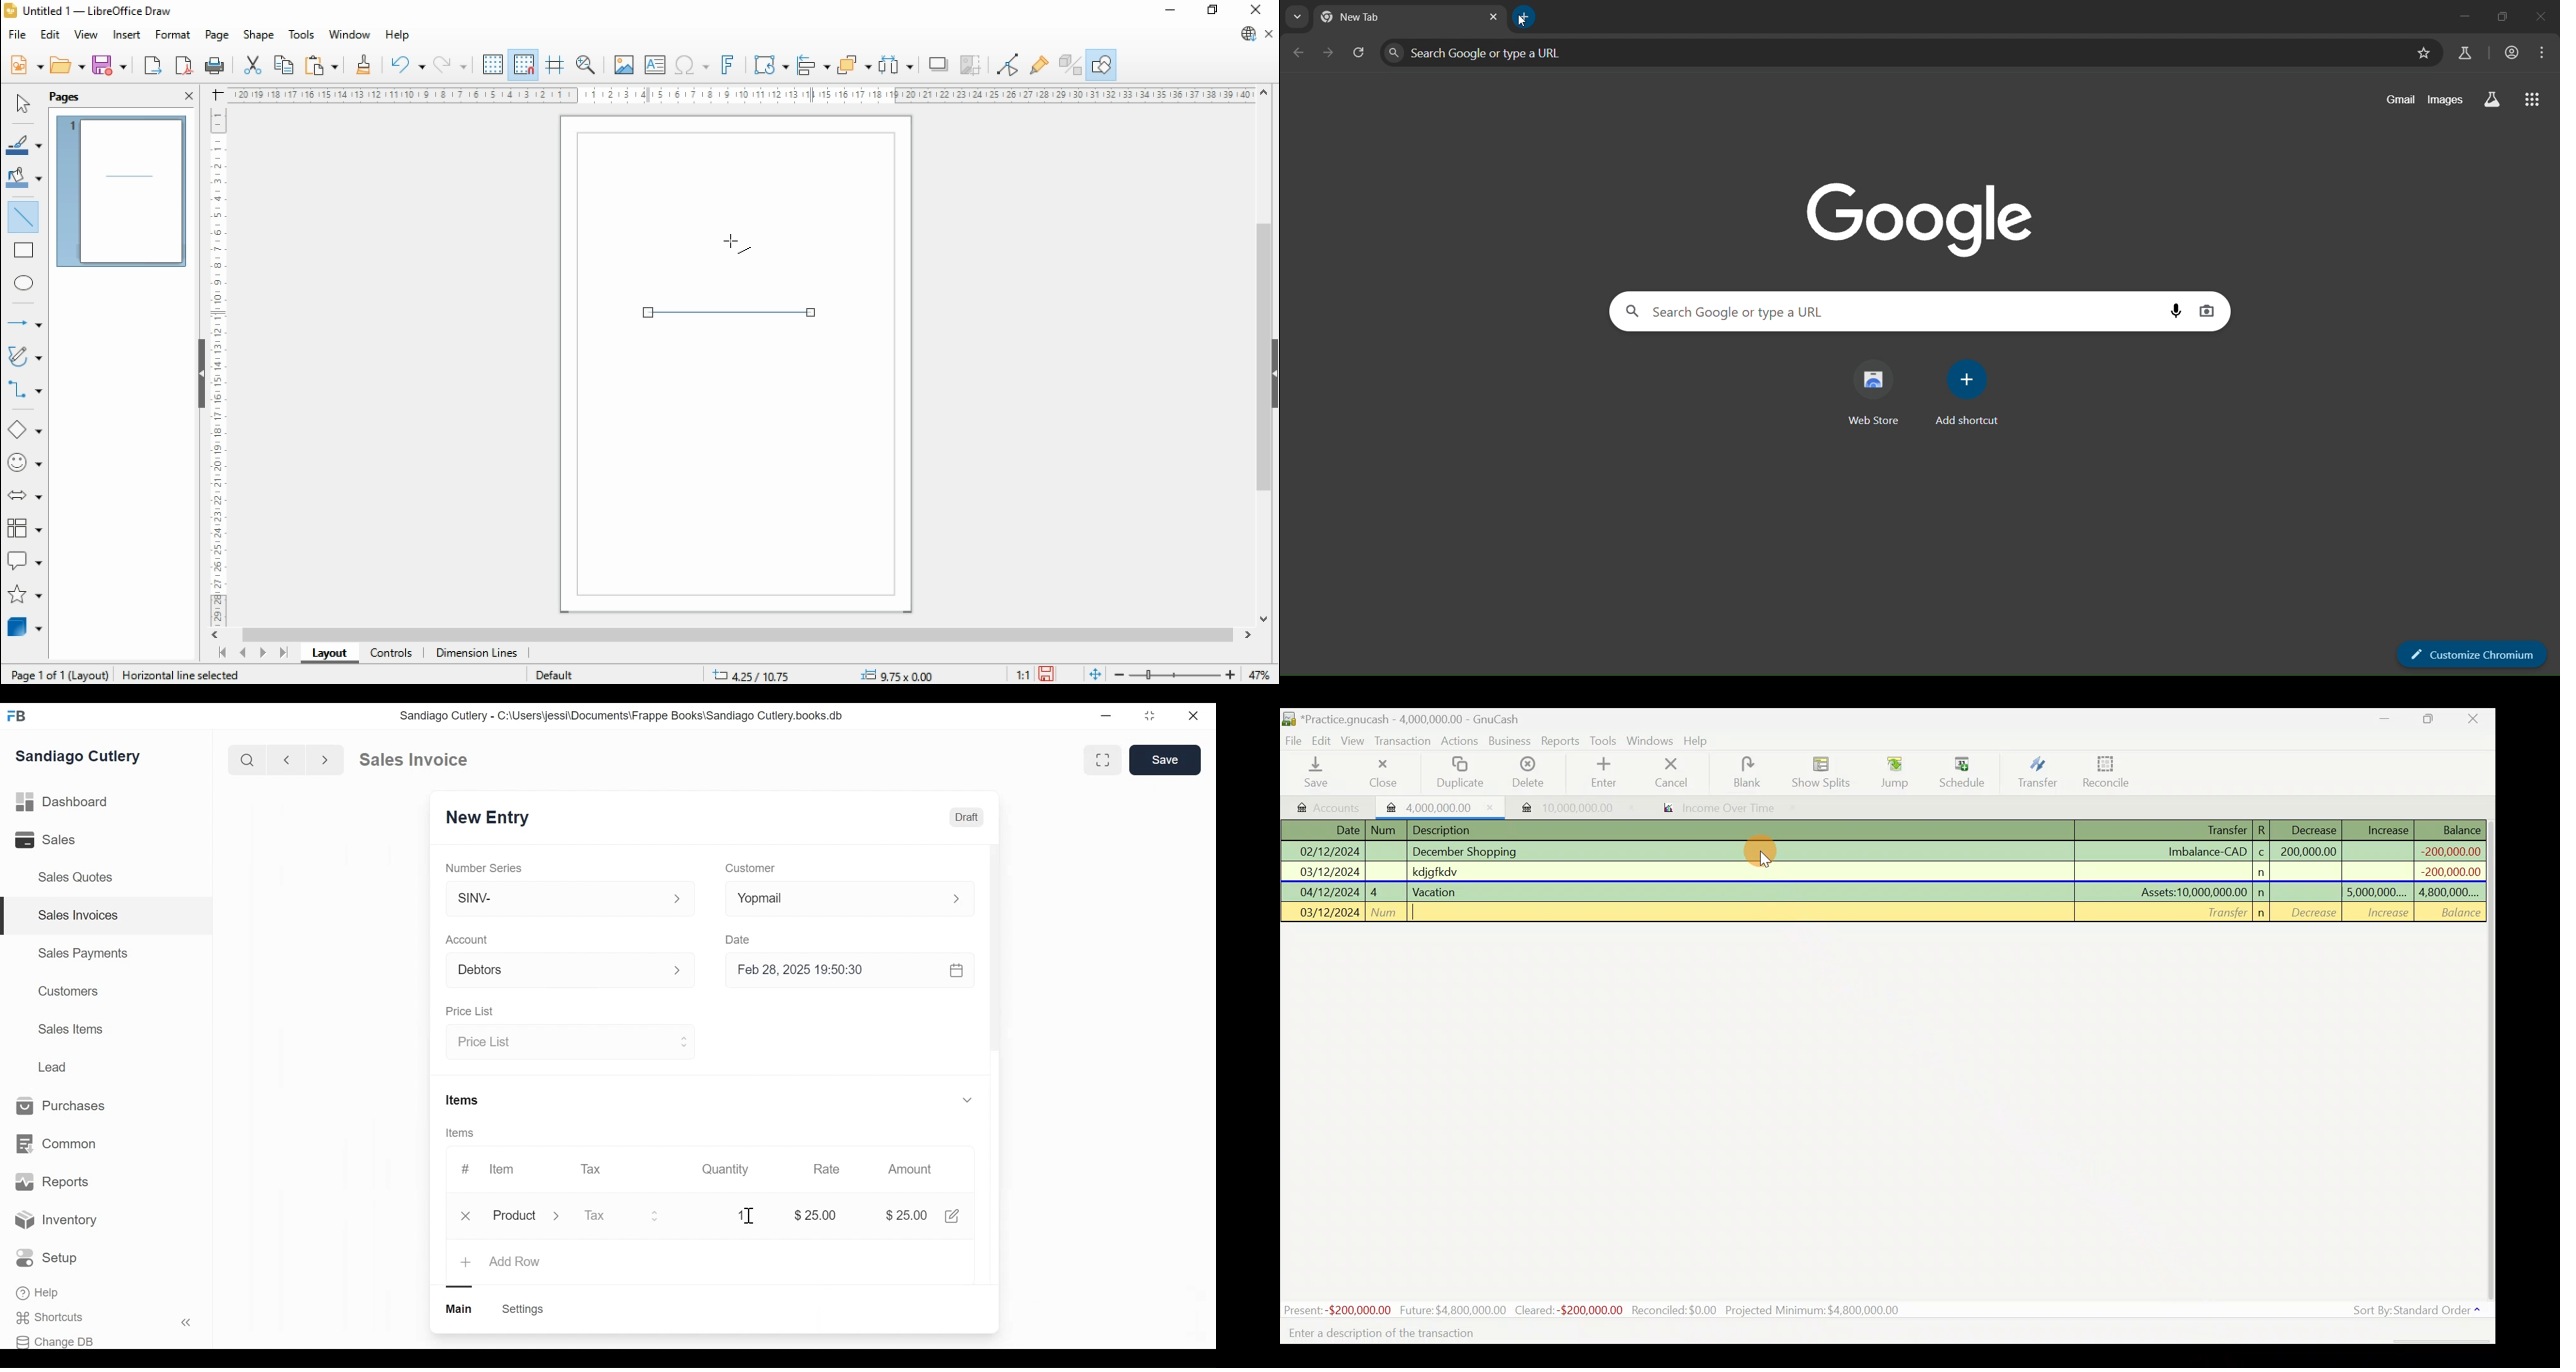 Image resolution: width=2576 pixels, height=1372 pixels. Describe the element at coordinates (1885, 873) in the screenshot. I see `Lines of transactions` at that location.